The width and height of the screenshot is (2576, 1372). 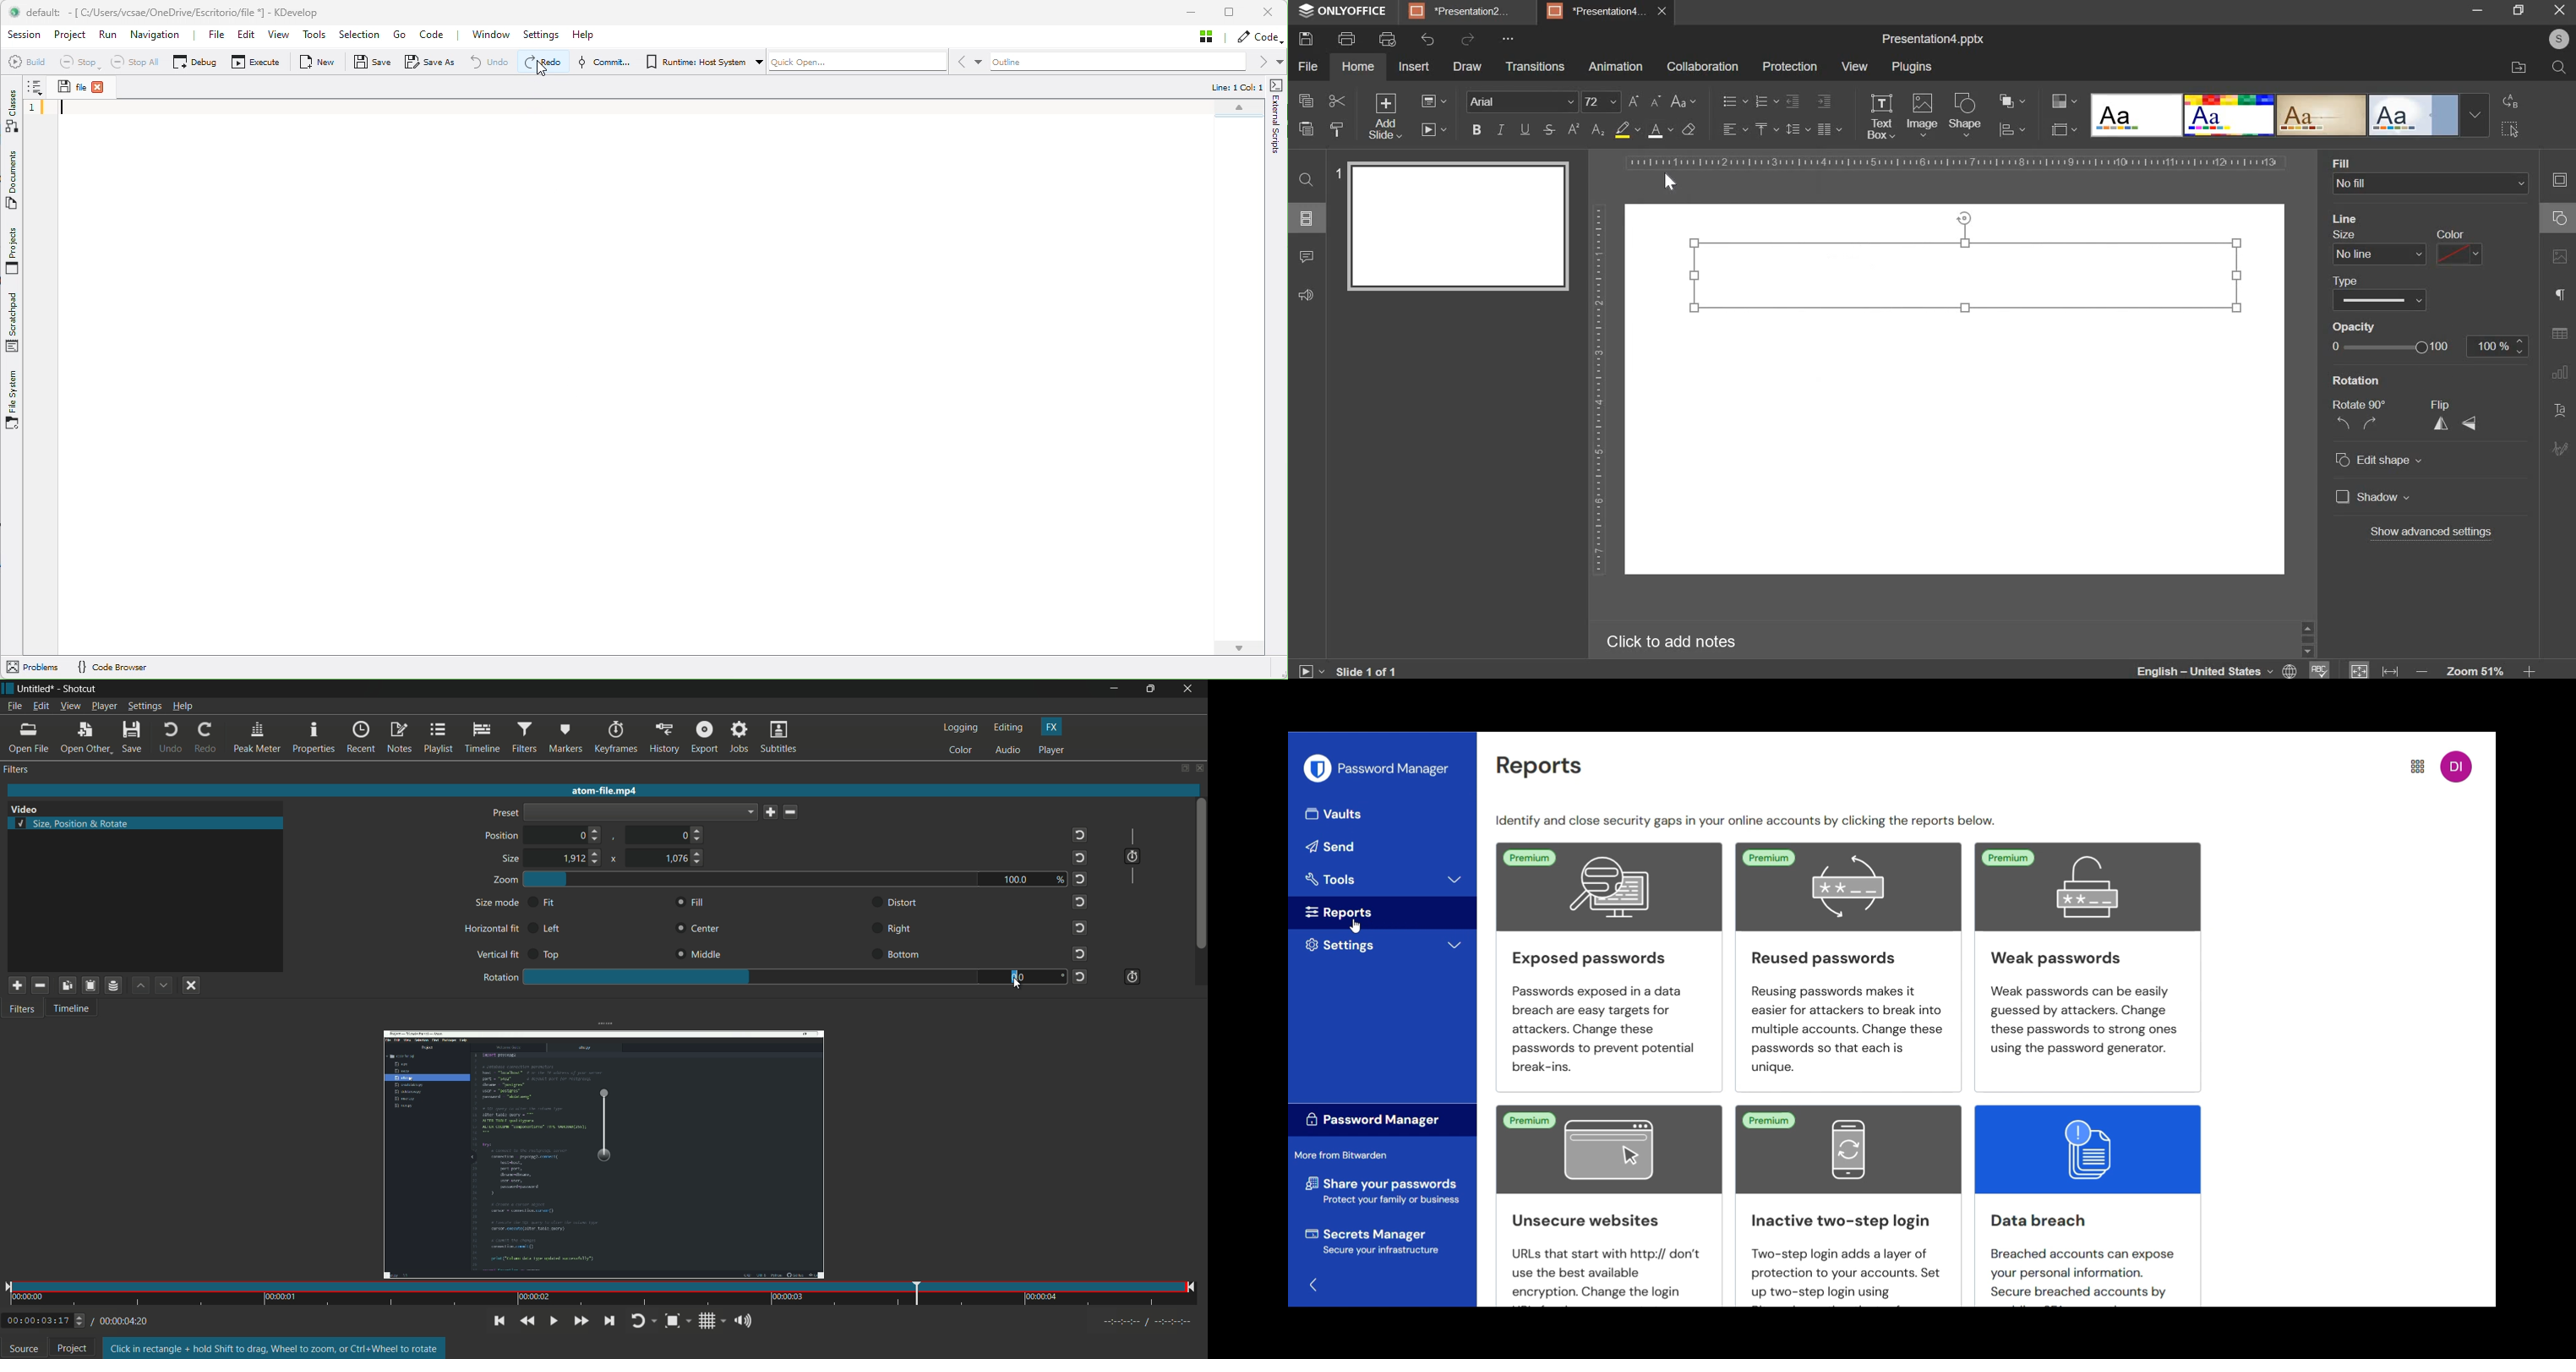 What do you see at coordinates (1646, 100) in the screenshot?
I see `change font size` at bounding box center [1646, 100].